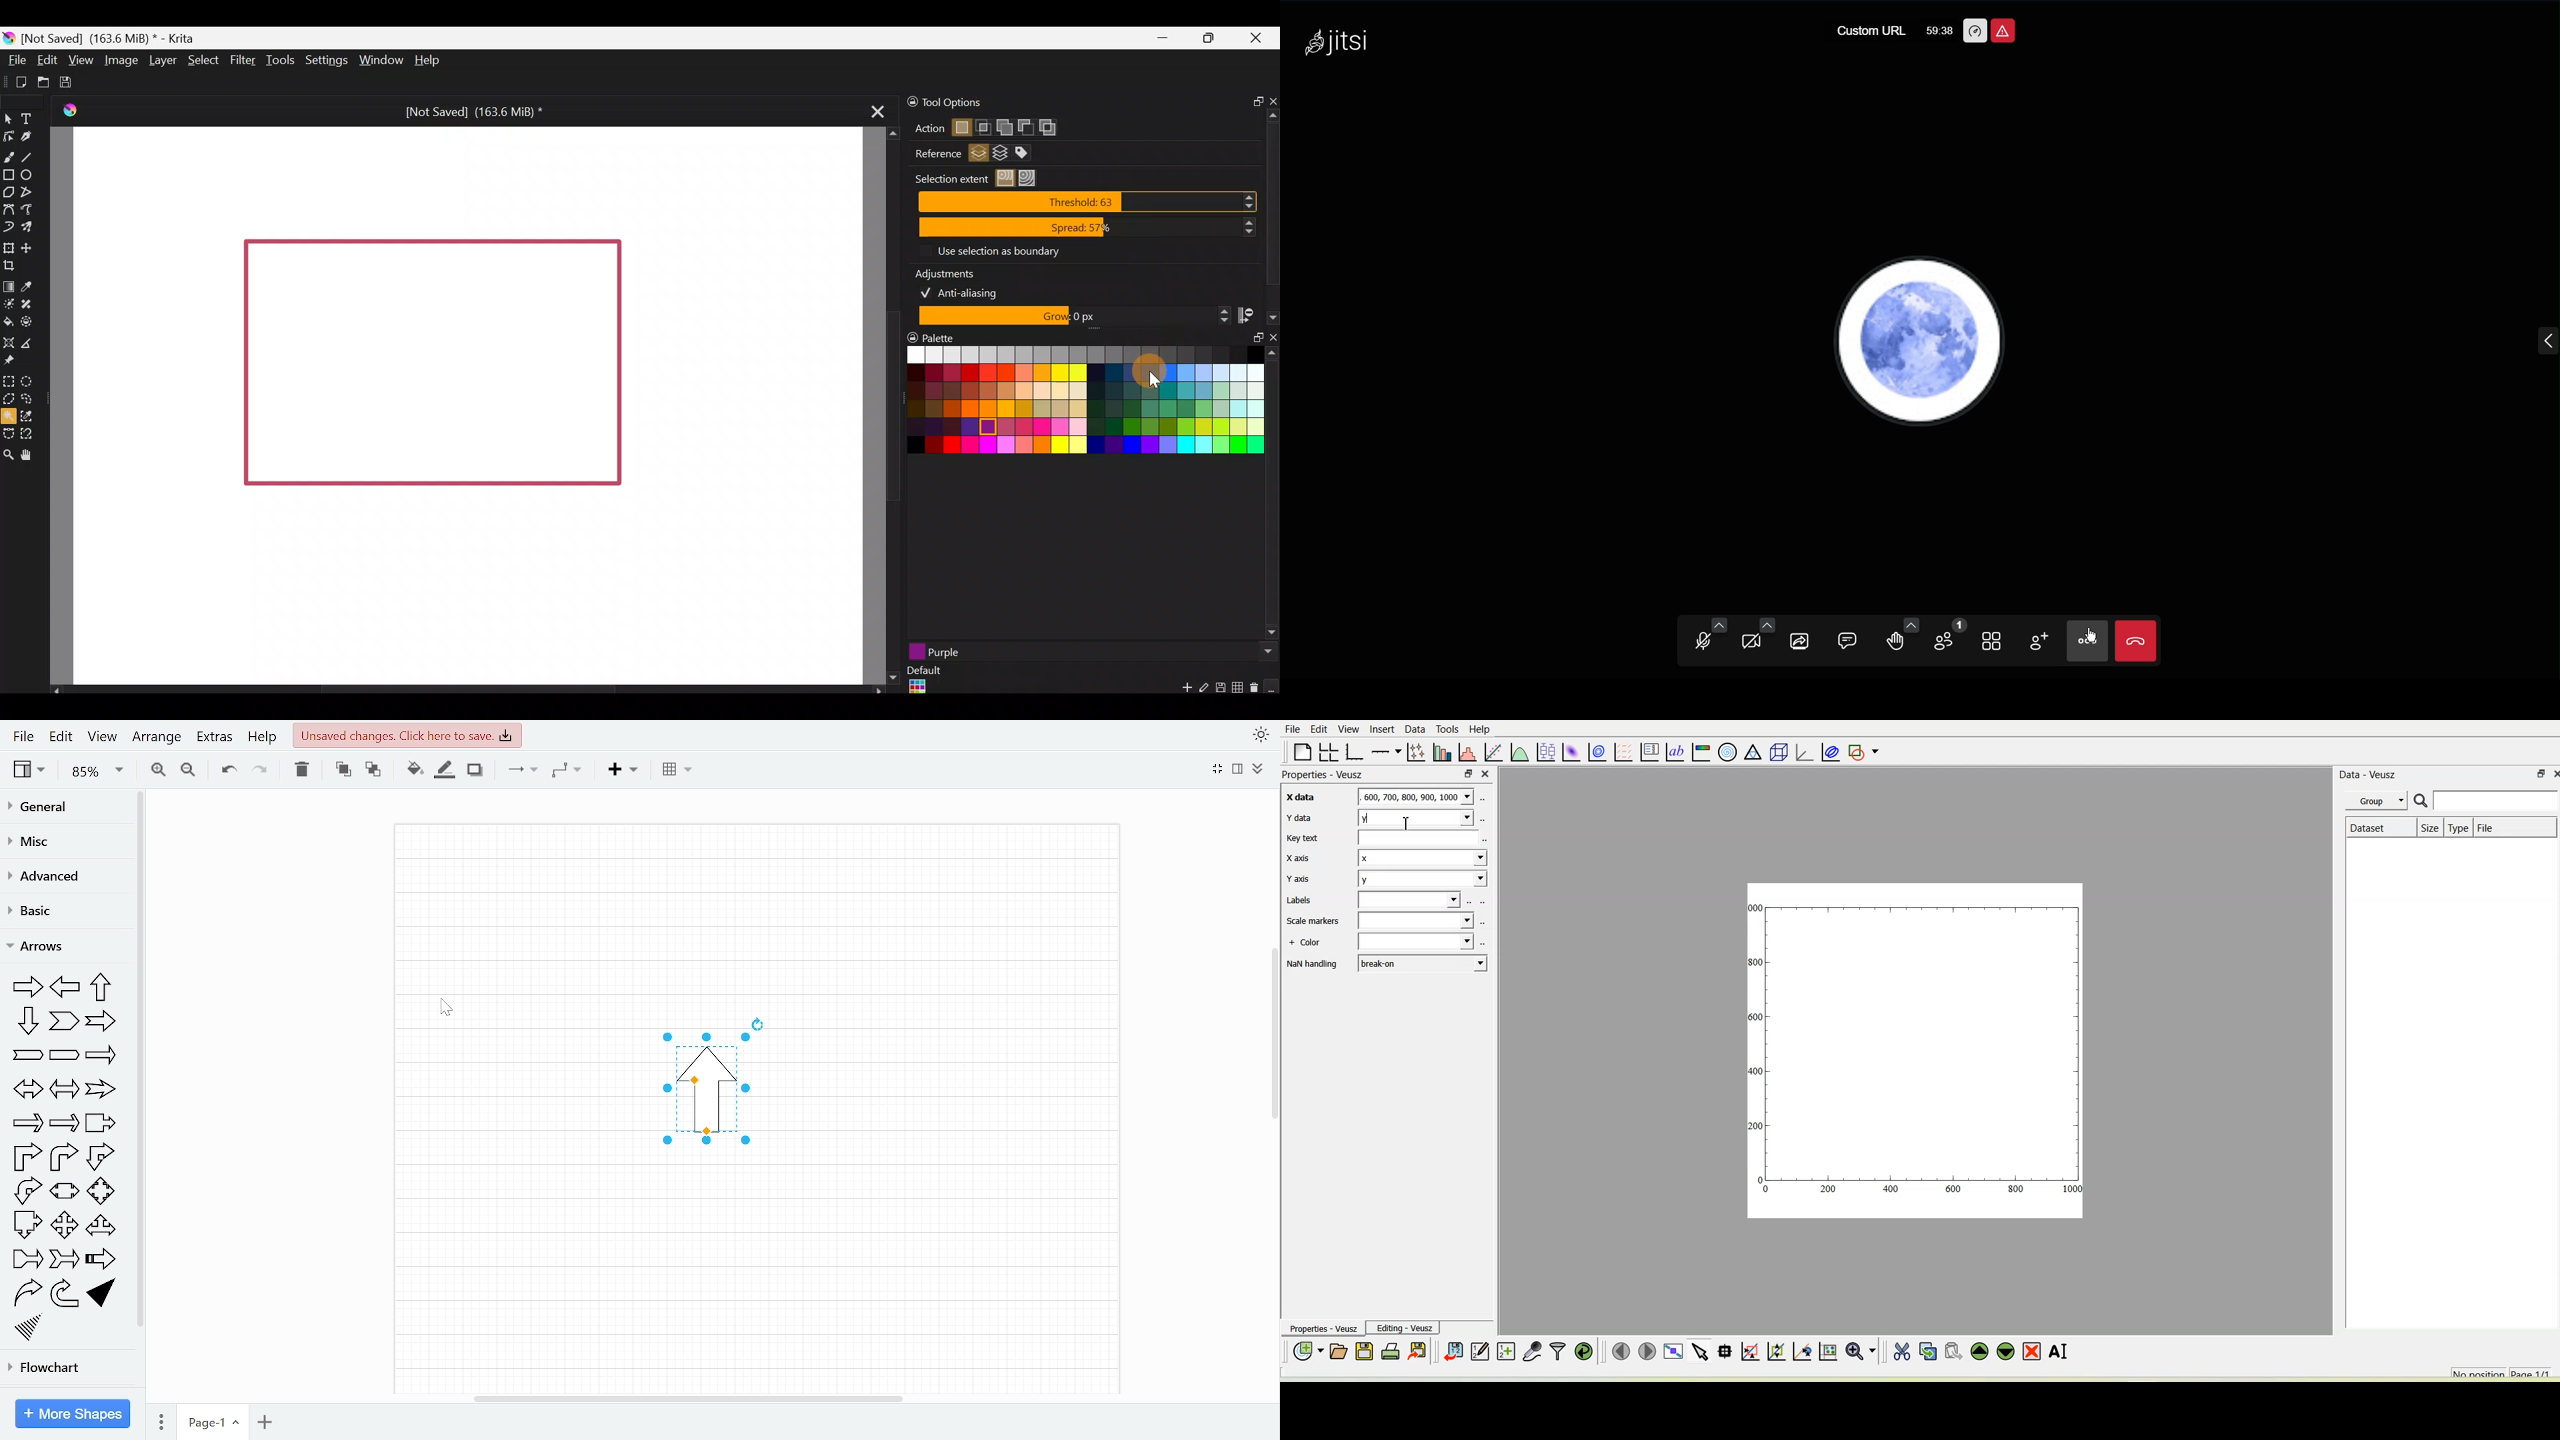  I want to click on File, so click(17, 59).